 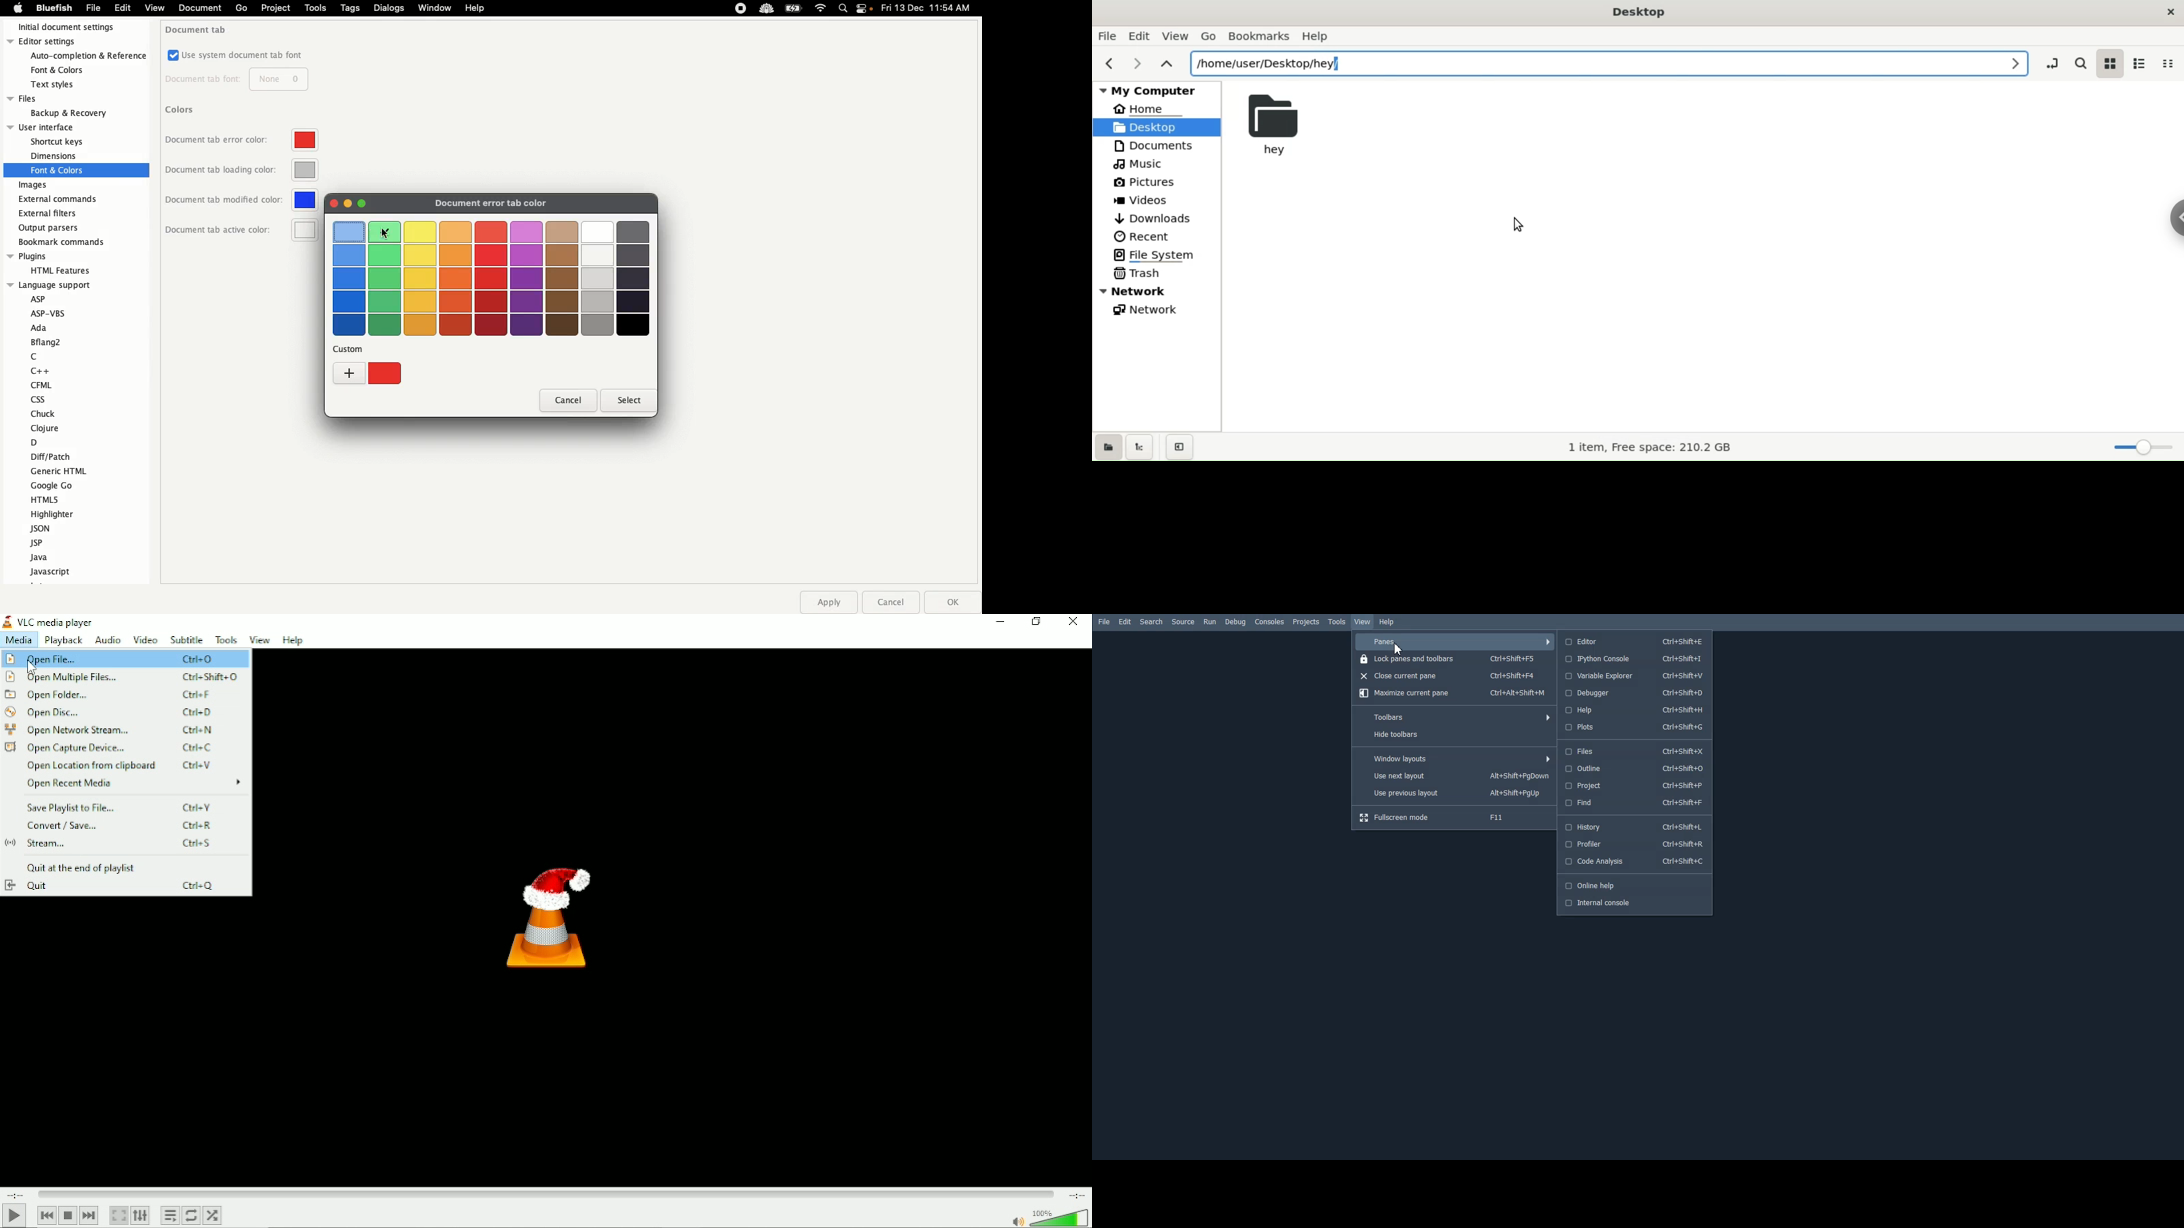 What do you see at coordinates (476, 8) in the screenshot?
I see `Help` at bounding box center [476, 8].